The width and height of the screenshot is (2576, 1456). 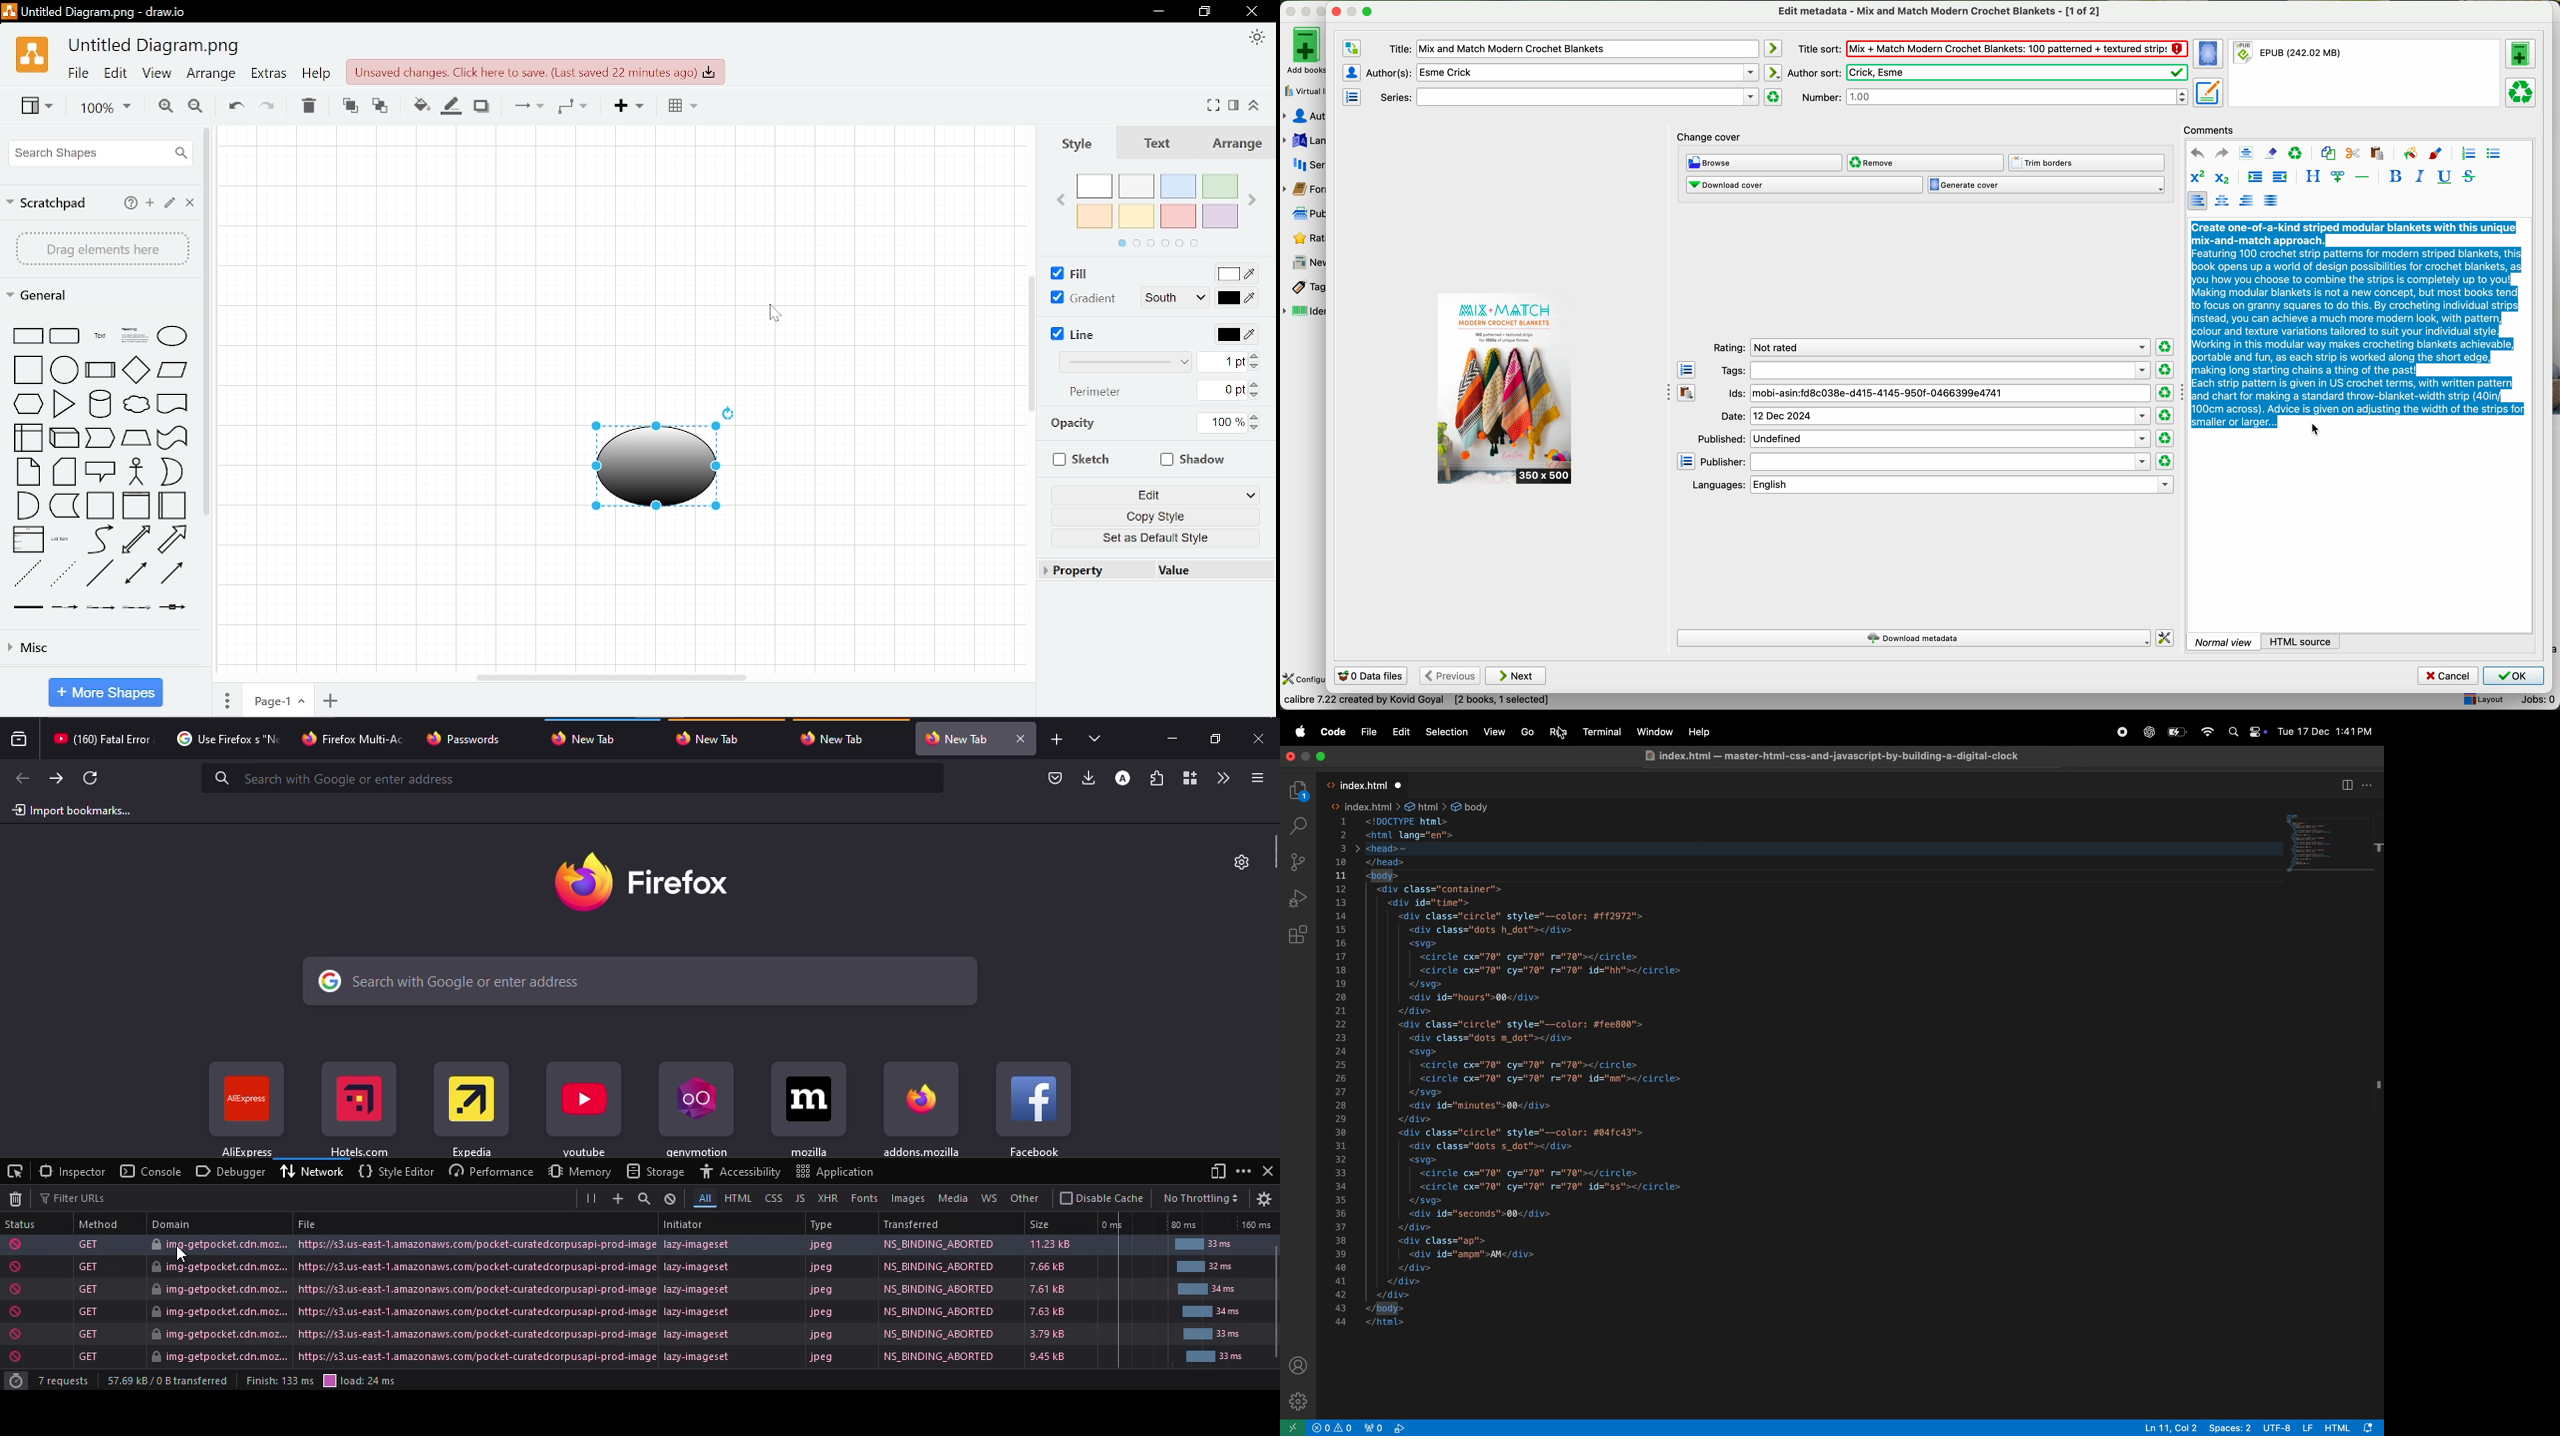 I want to click on inspector, so click(x=72, y=1172).